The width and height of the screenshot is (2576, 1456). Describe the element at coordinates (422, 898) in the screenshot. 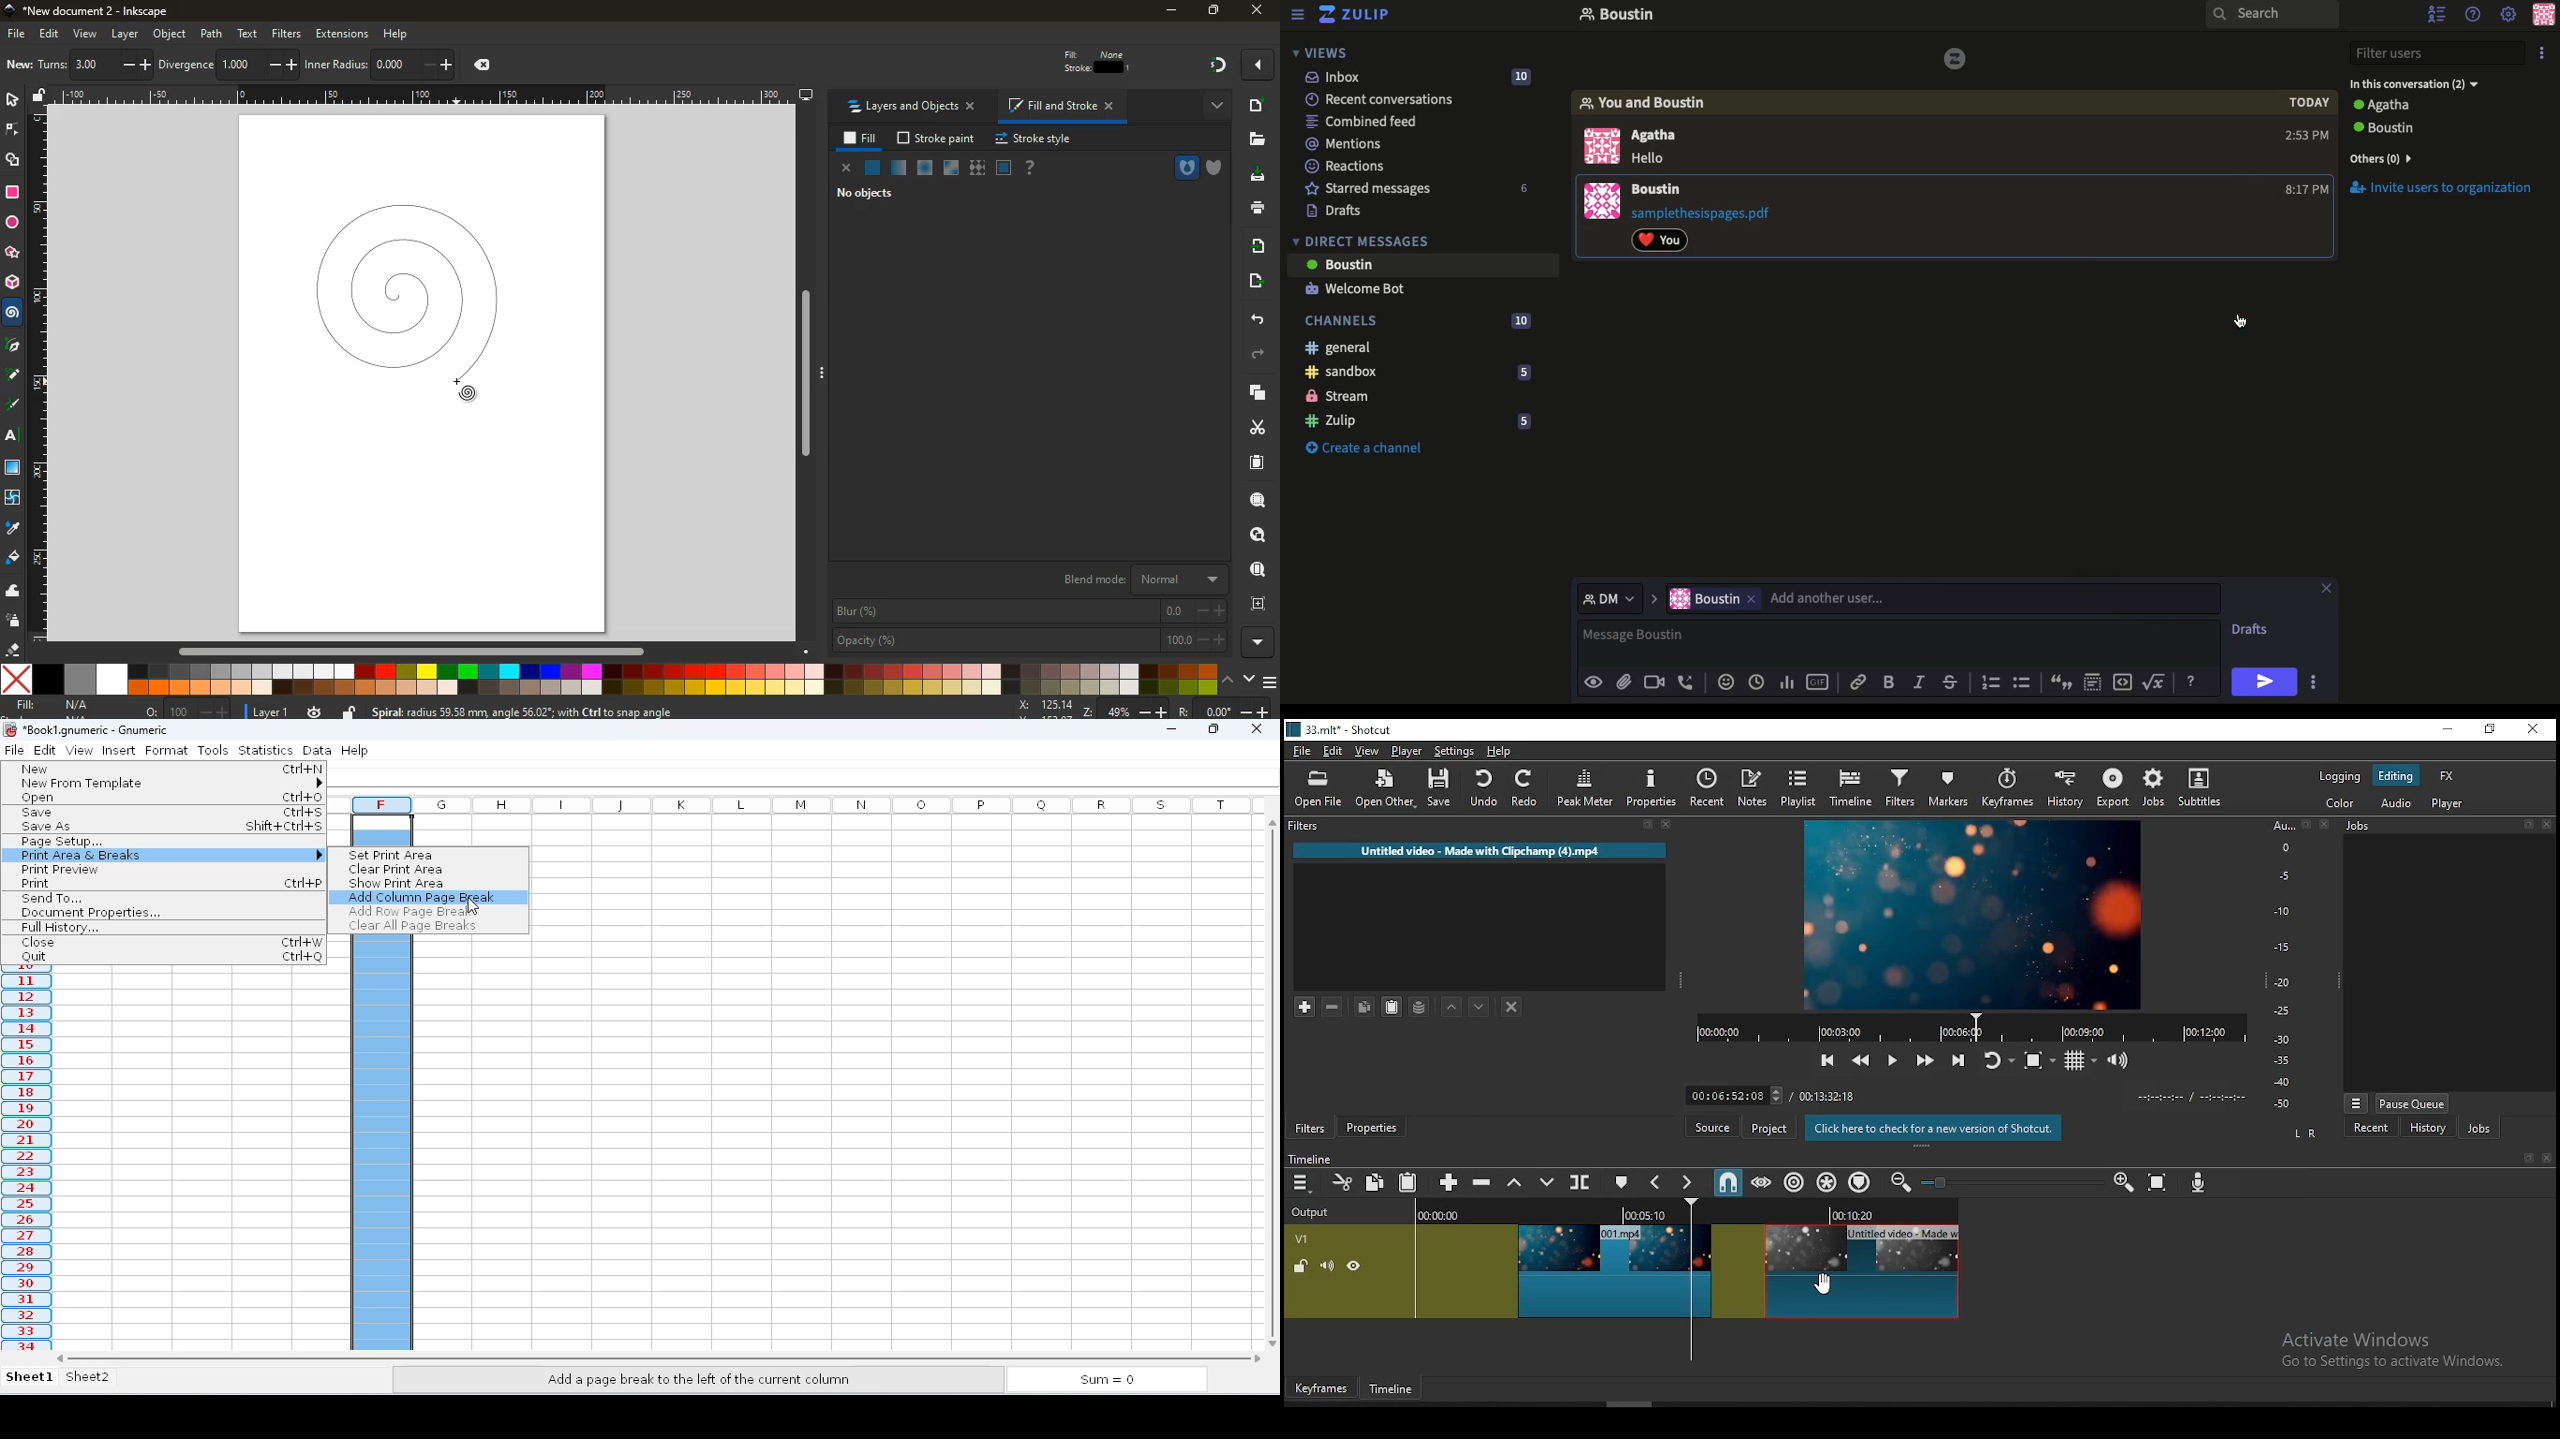

I see `add column page break` at that location.